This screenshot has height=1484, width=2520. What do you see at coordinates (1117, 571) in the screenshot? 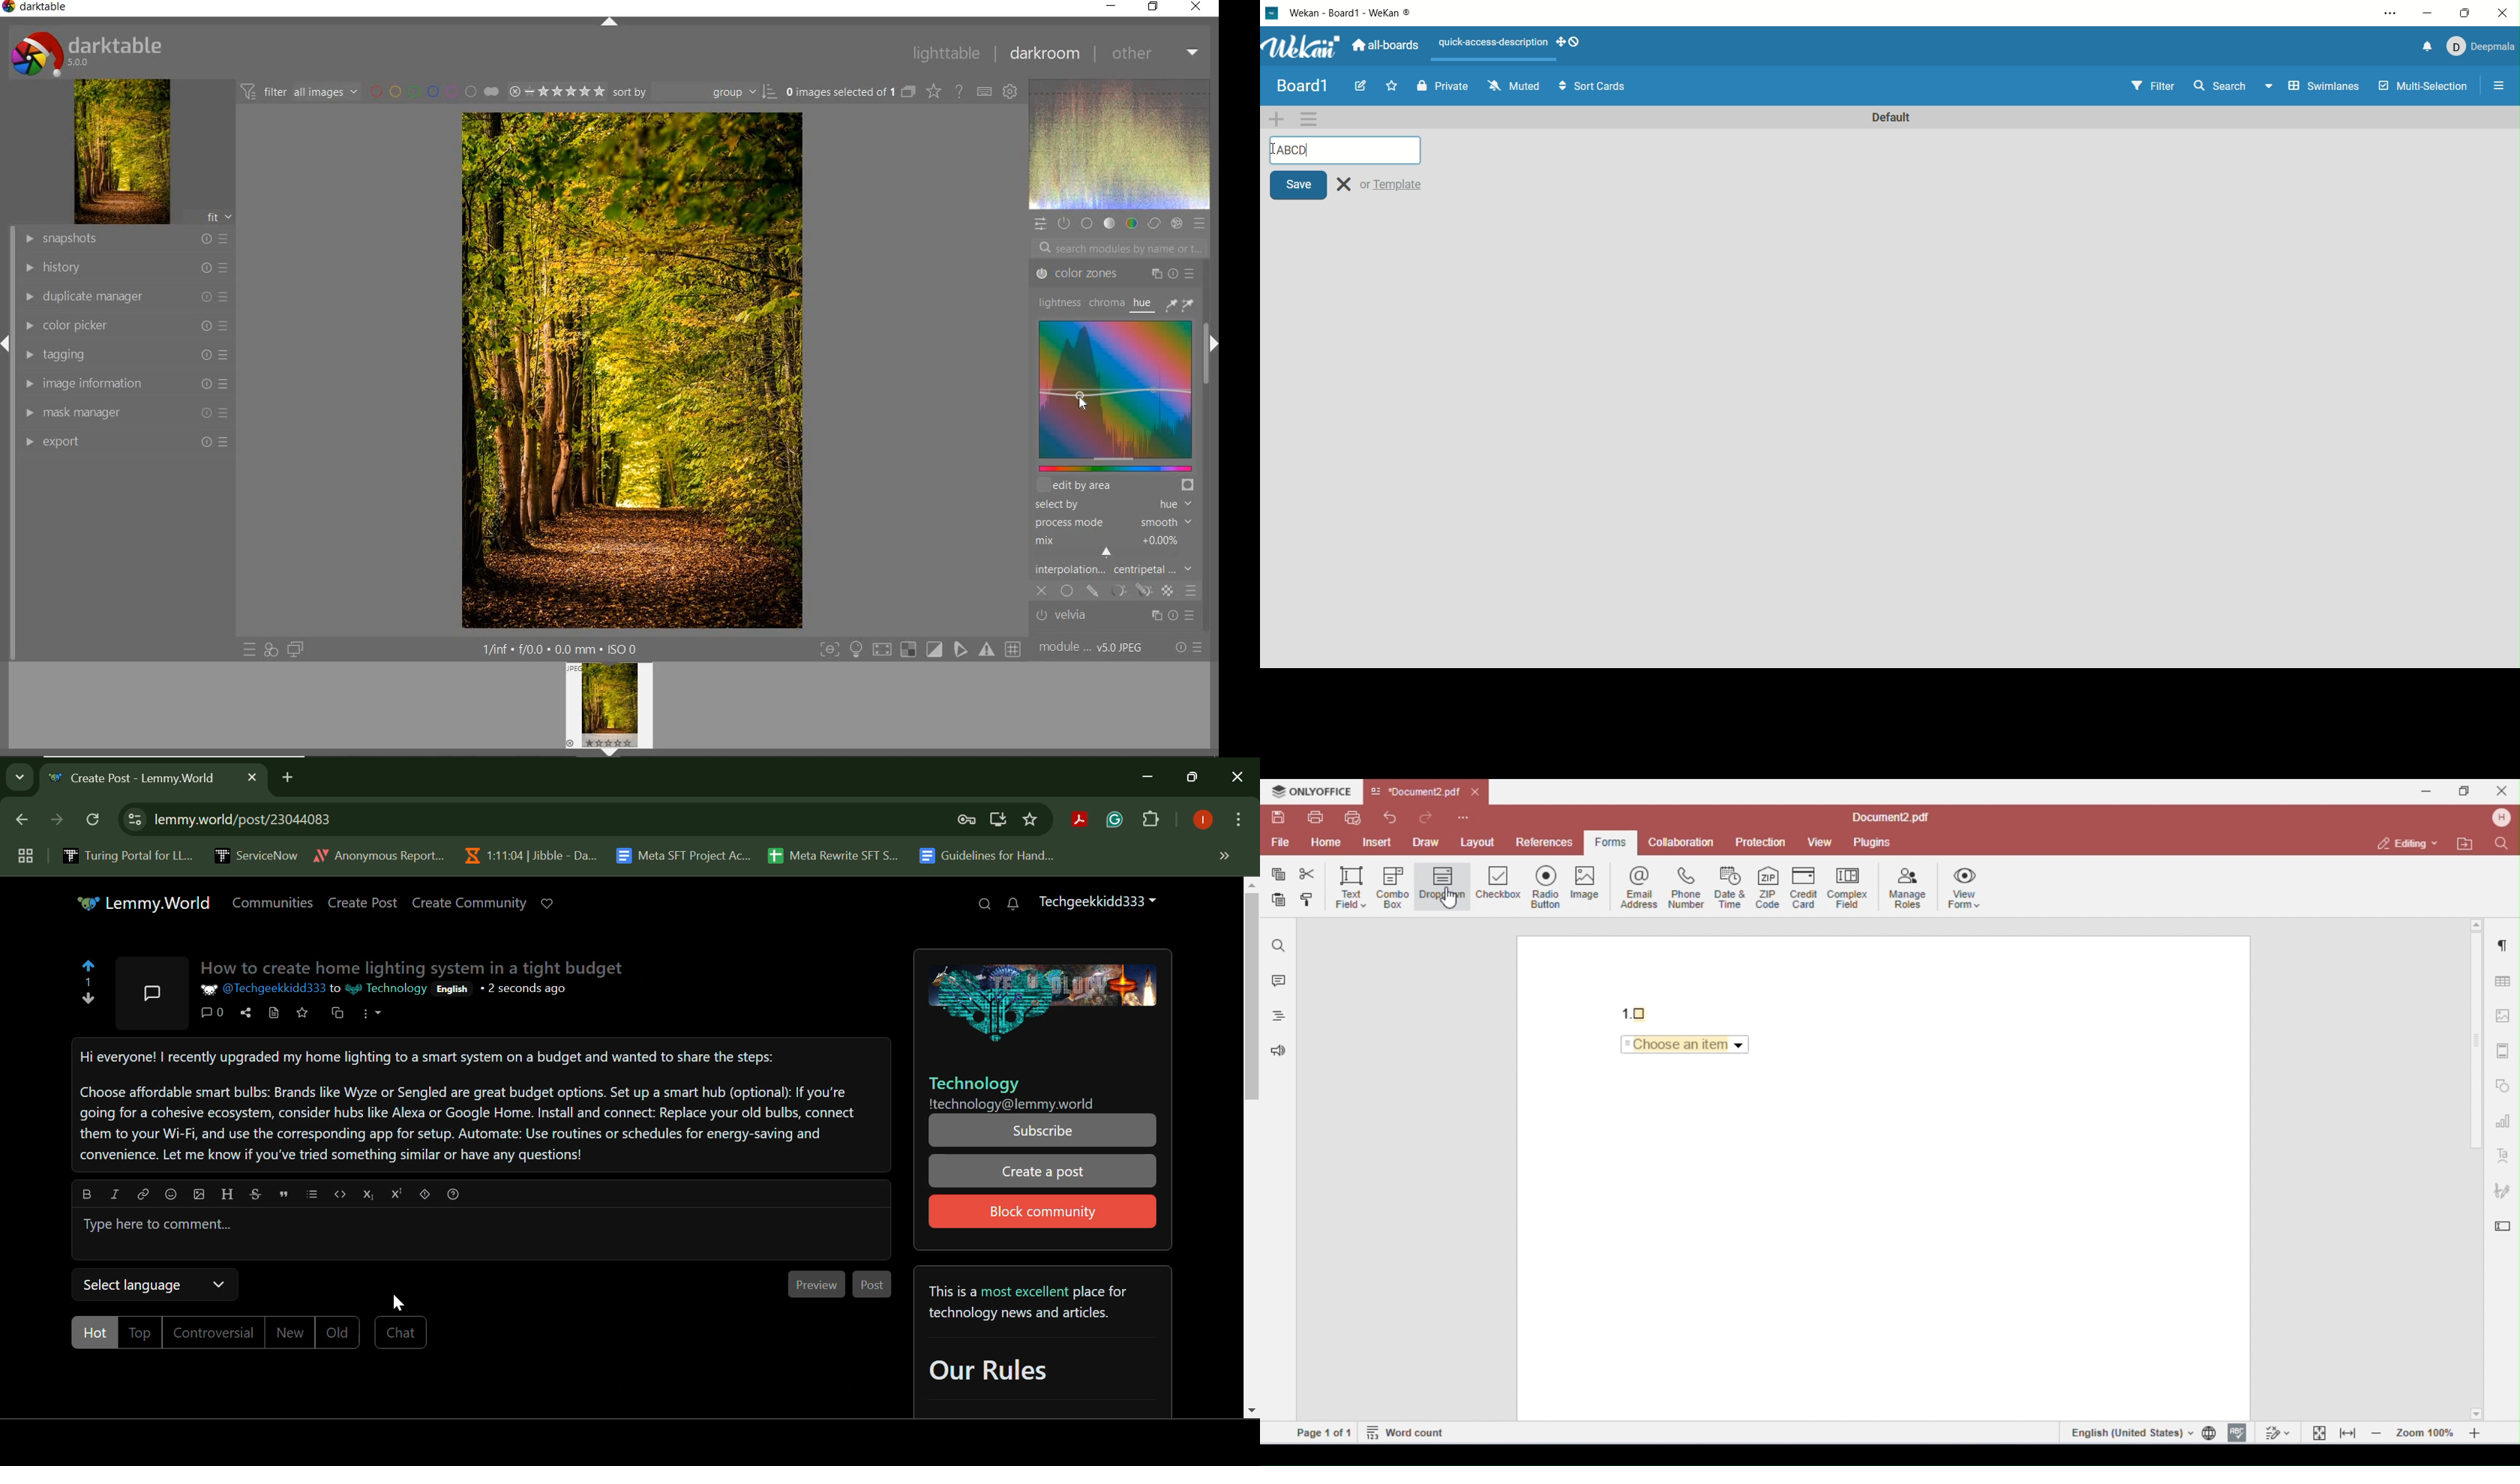
I see `interpolation` at bounding box center [1117, 571].